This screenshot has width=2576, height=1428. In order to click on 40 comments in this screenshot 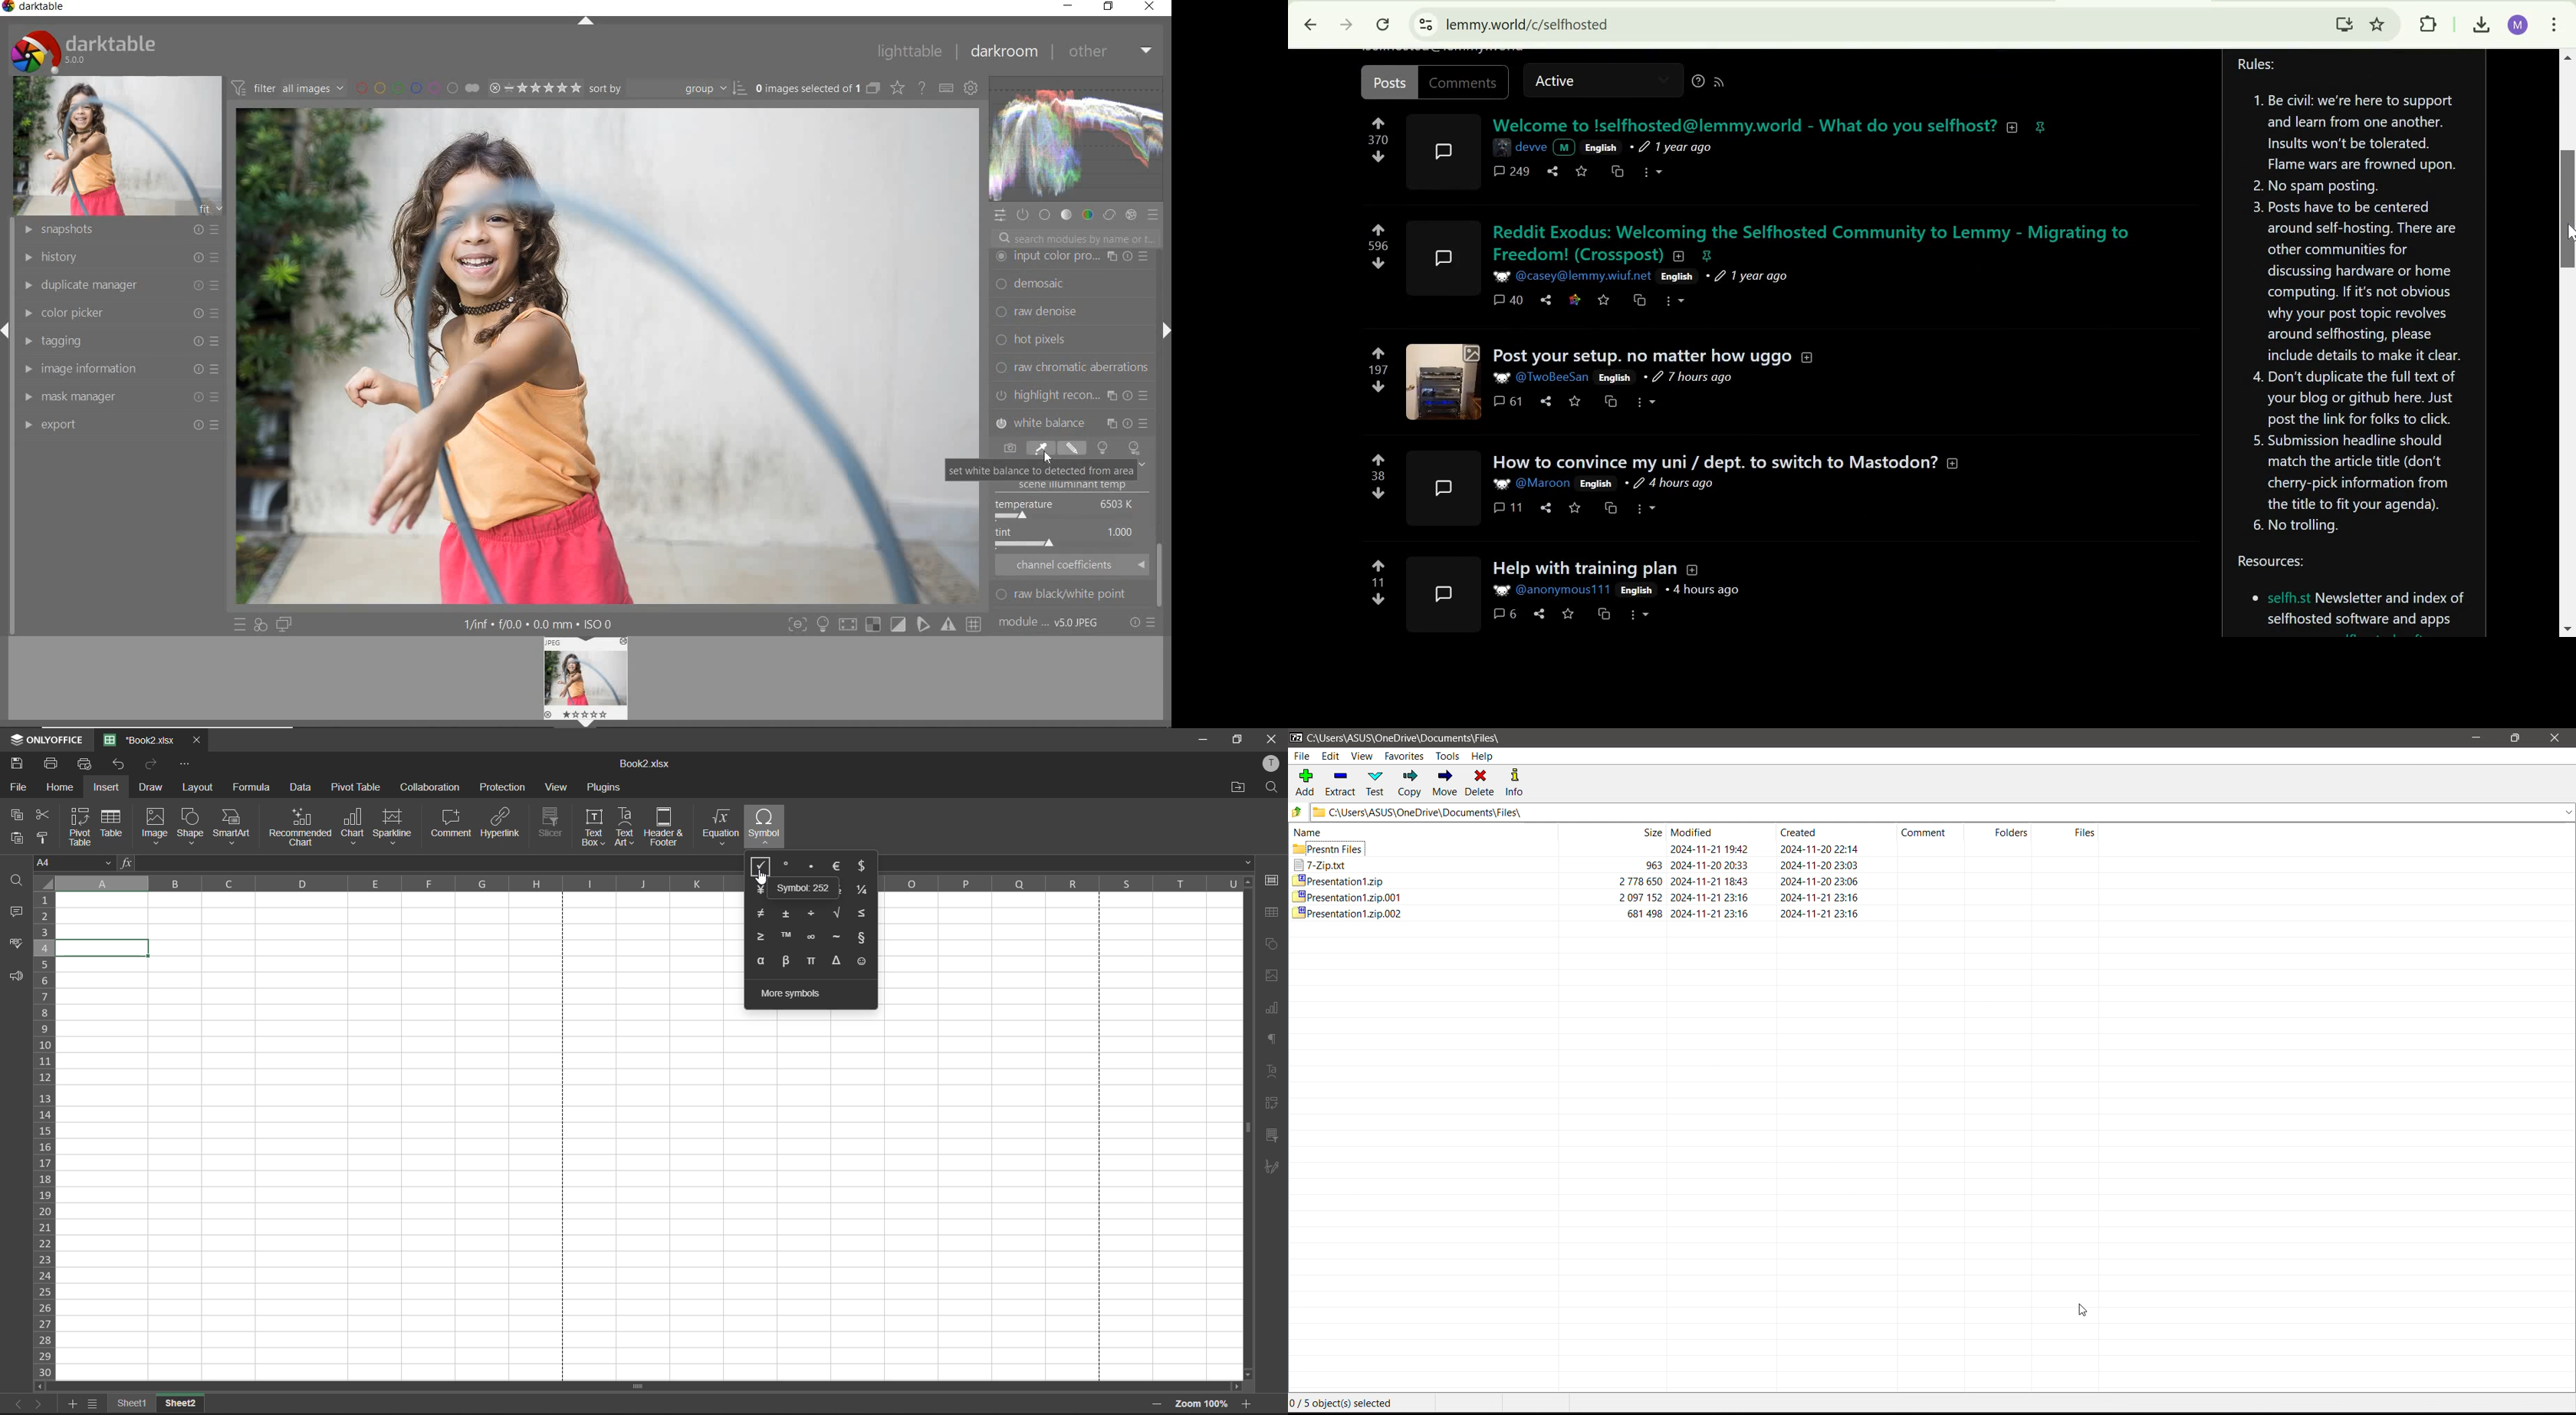, I will do `click(1509, 300)`.